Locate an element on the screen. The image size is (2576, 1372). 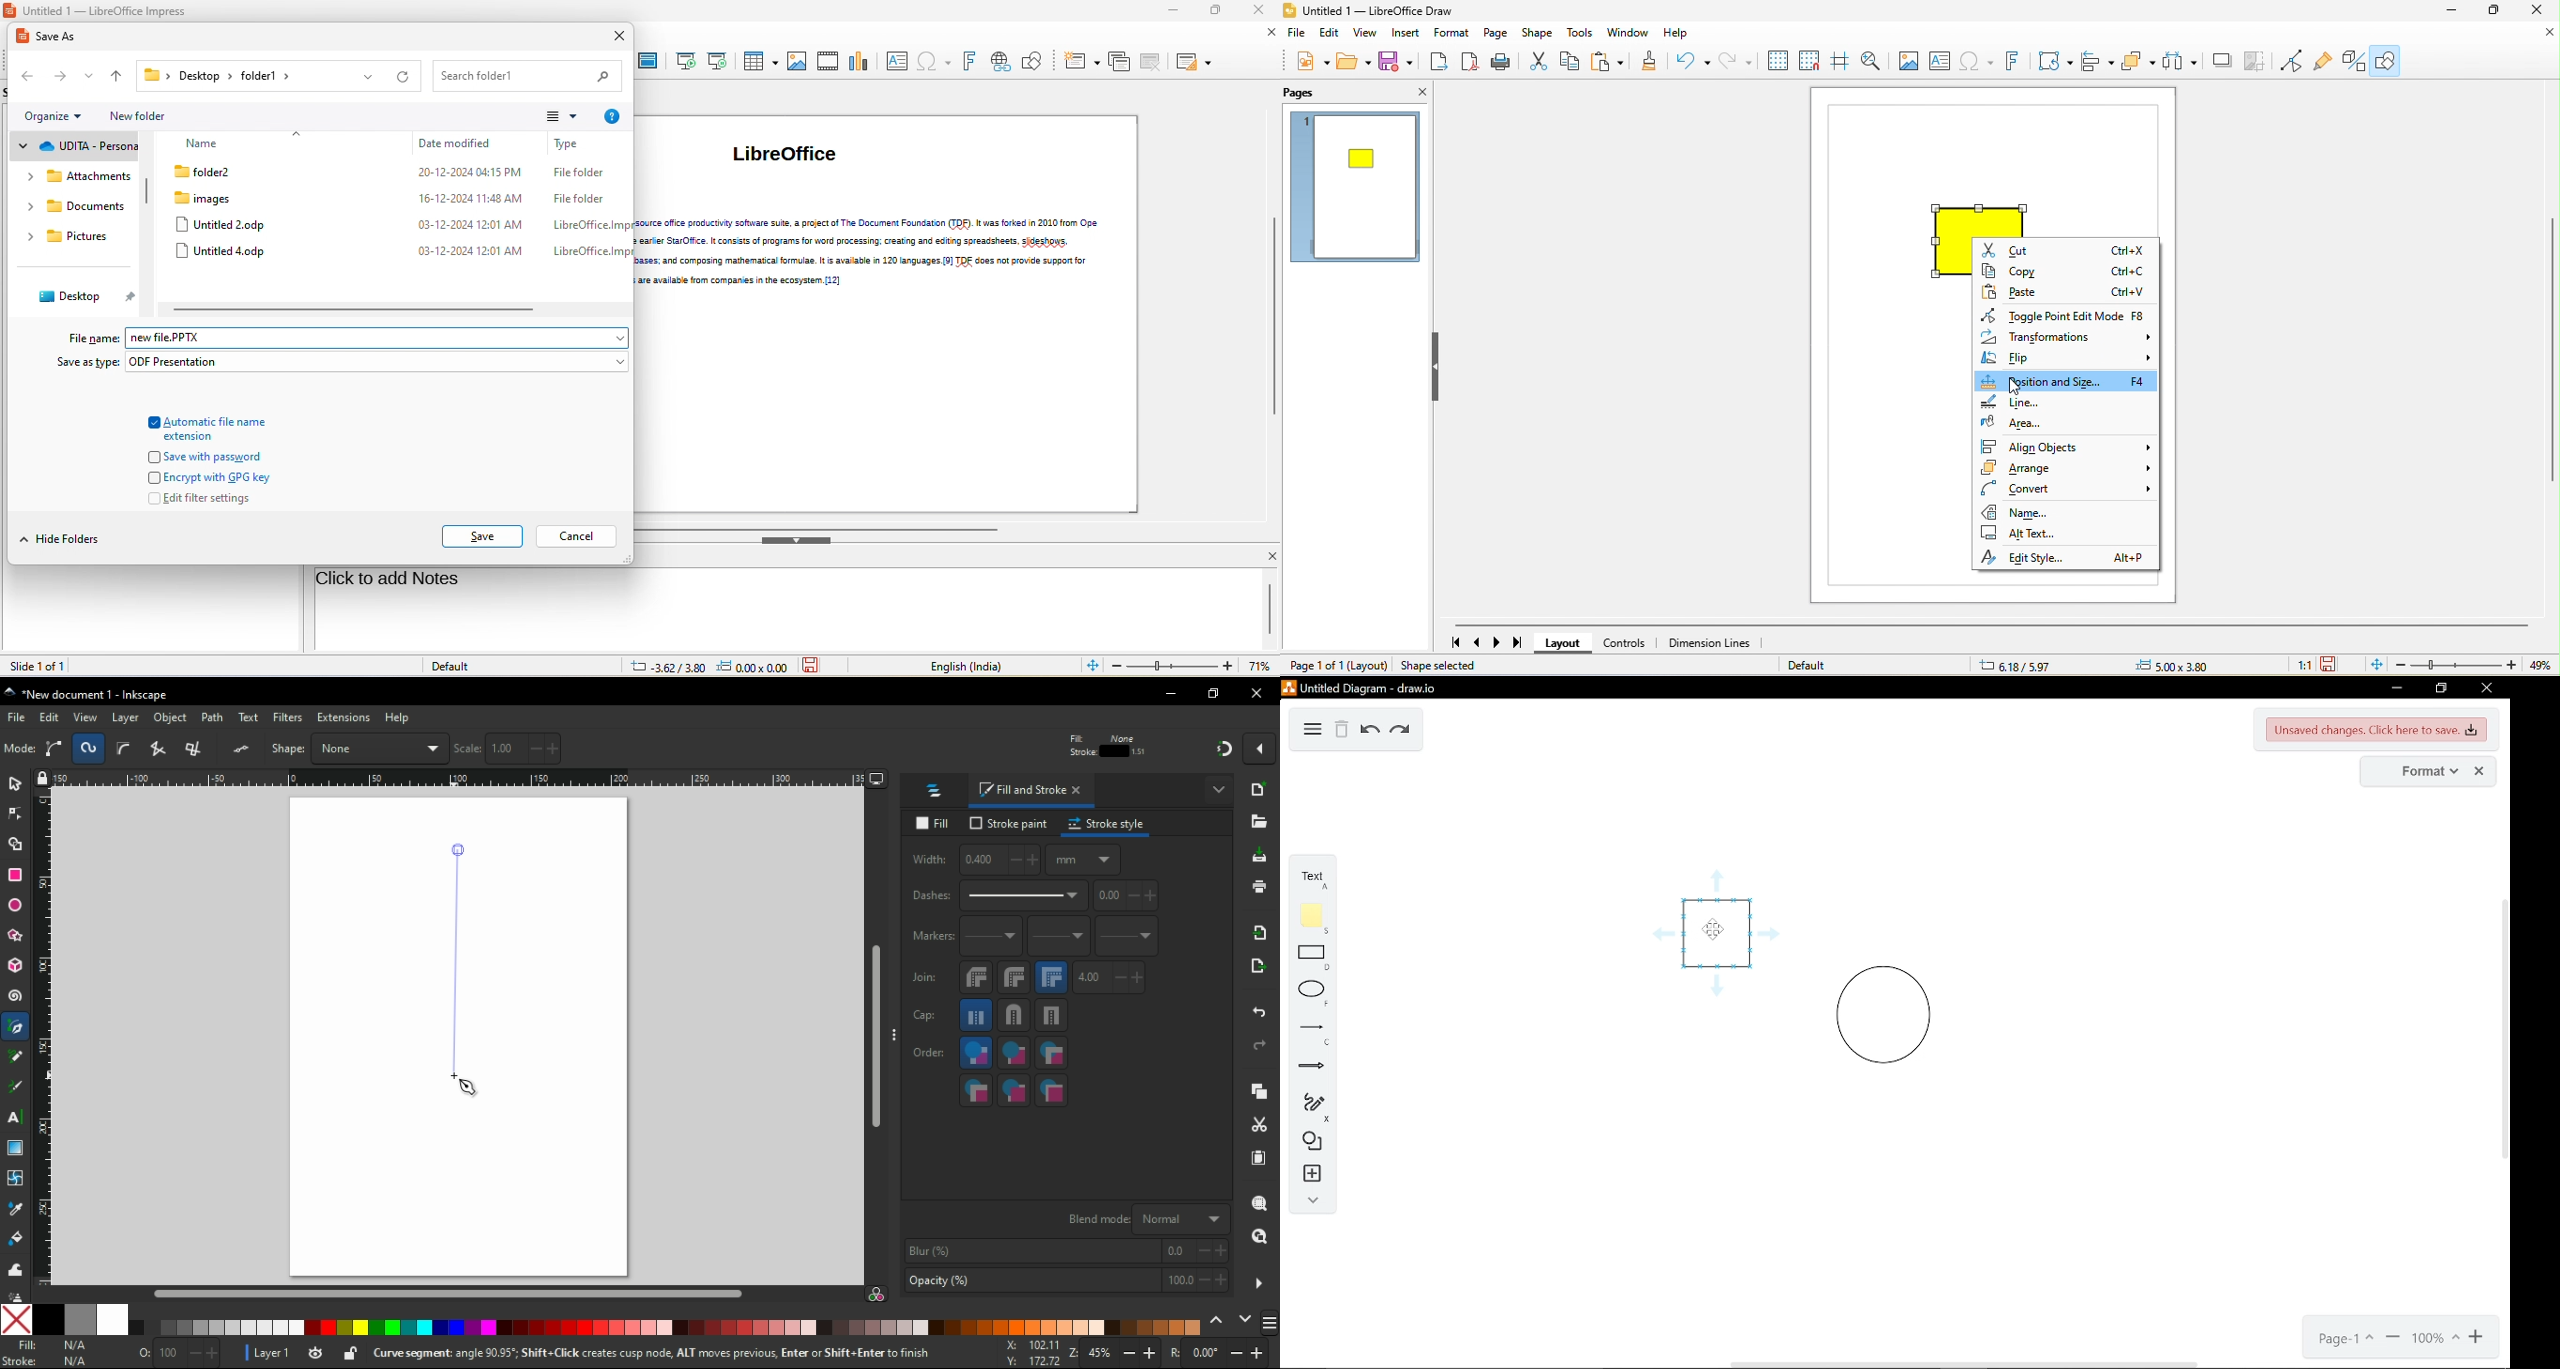
zoom out is located at coordinates (2393, 1339).